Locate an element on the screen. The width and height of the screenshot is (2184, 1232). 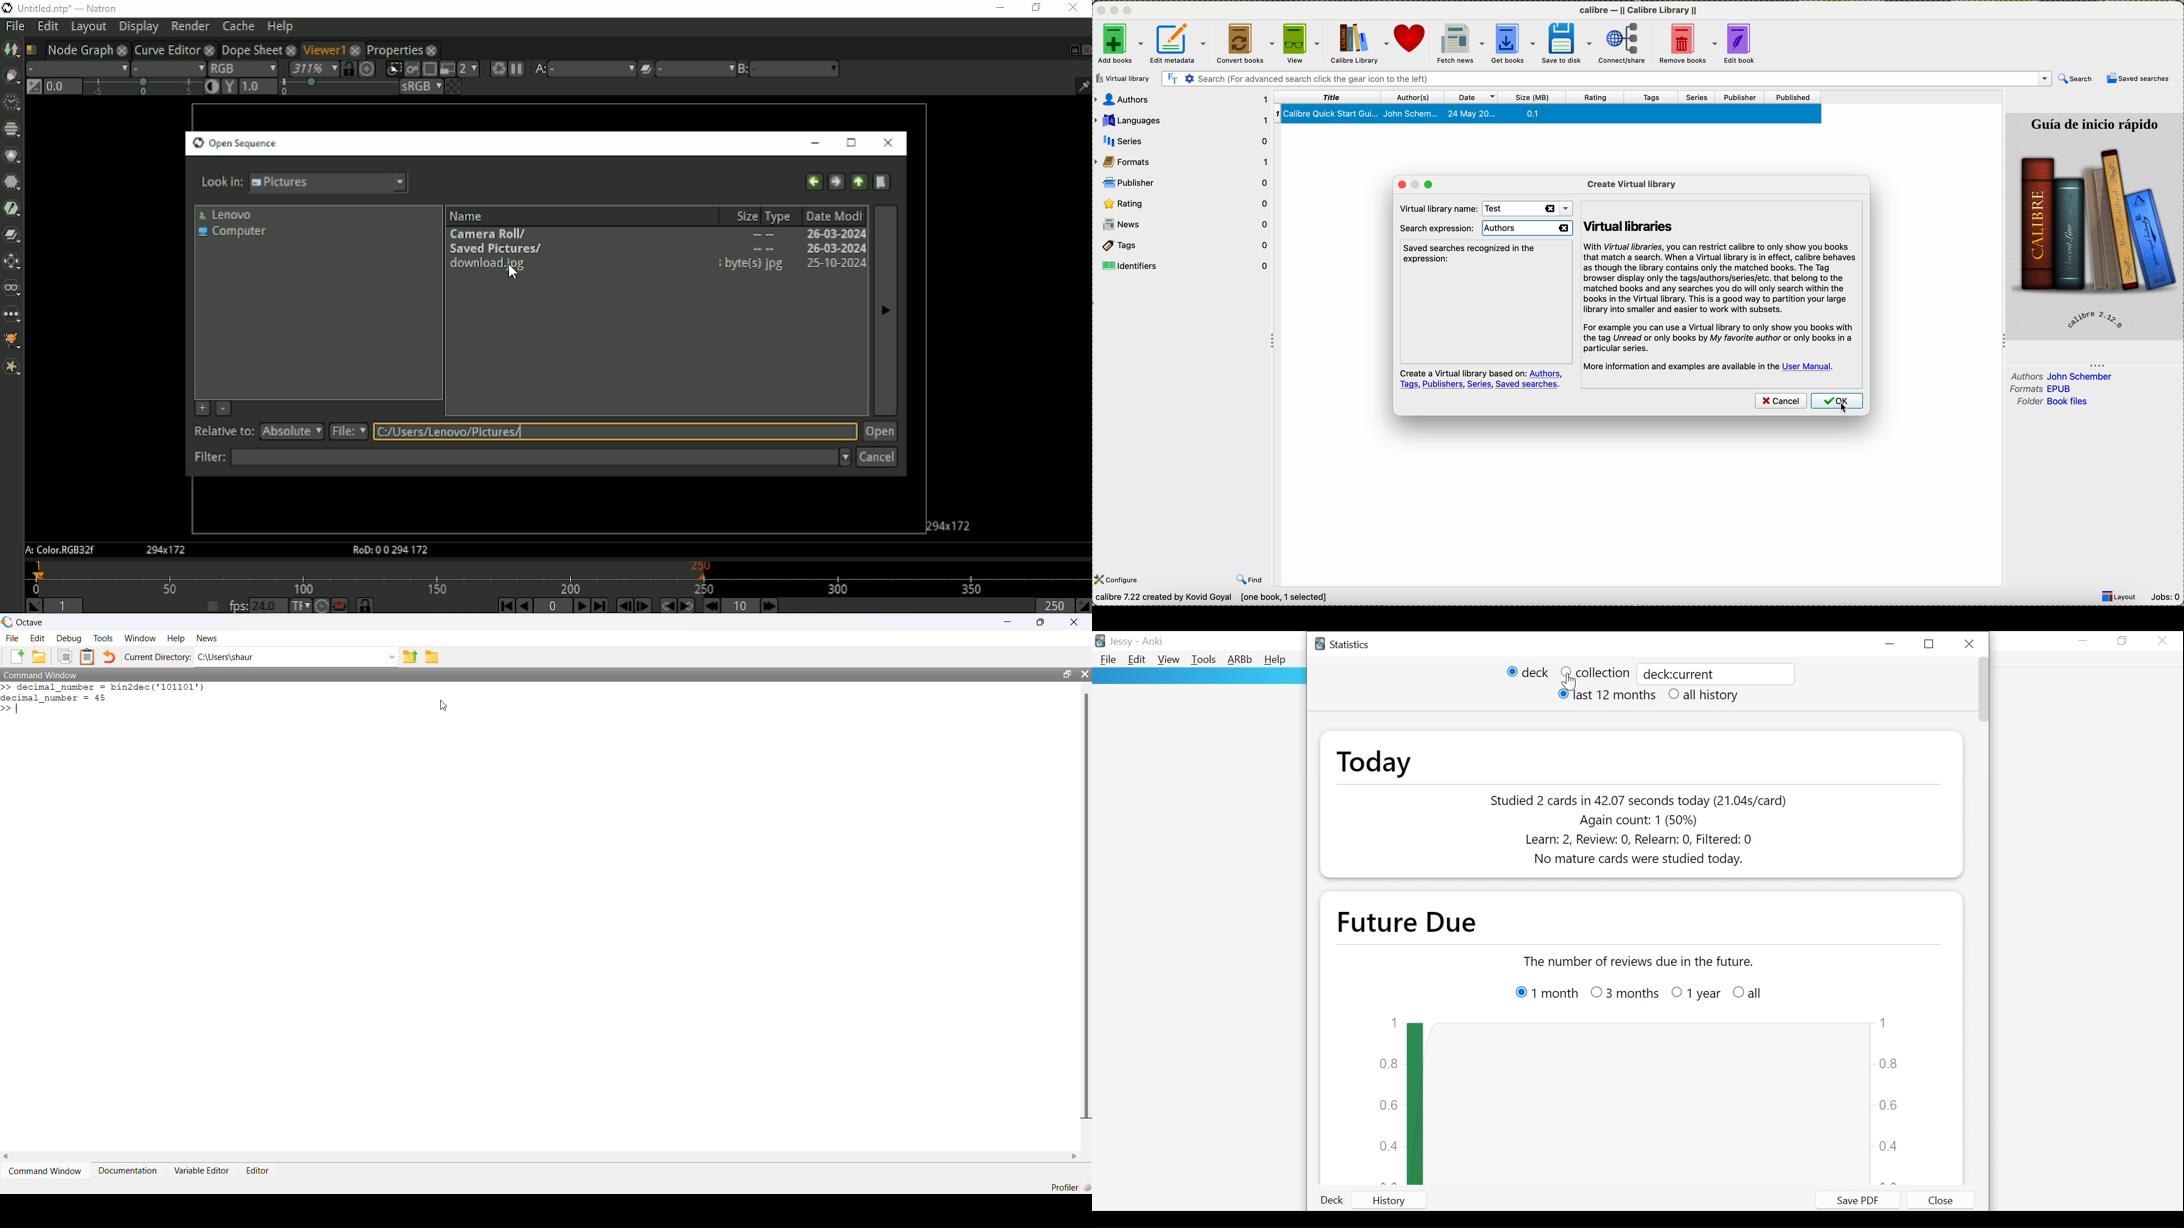
Graph is located at coordinates (1653, 1100).